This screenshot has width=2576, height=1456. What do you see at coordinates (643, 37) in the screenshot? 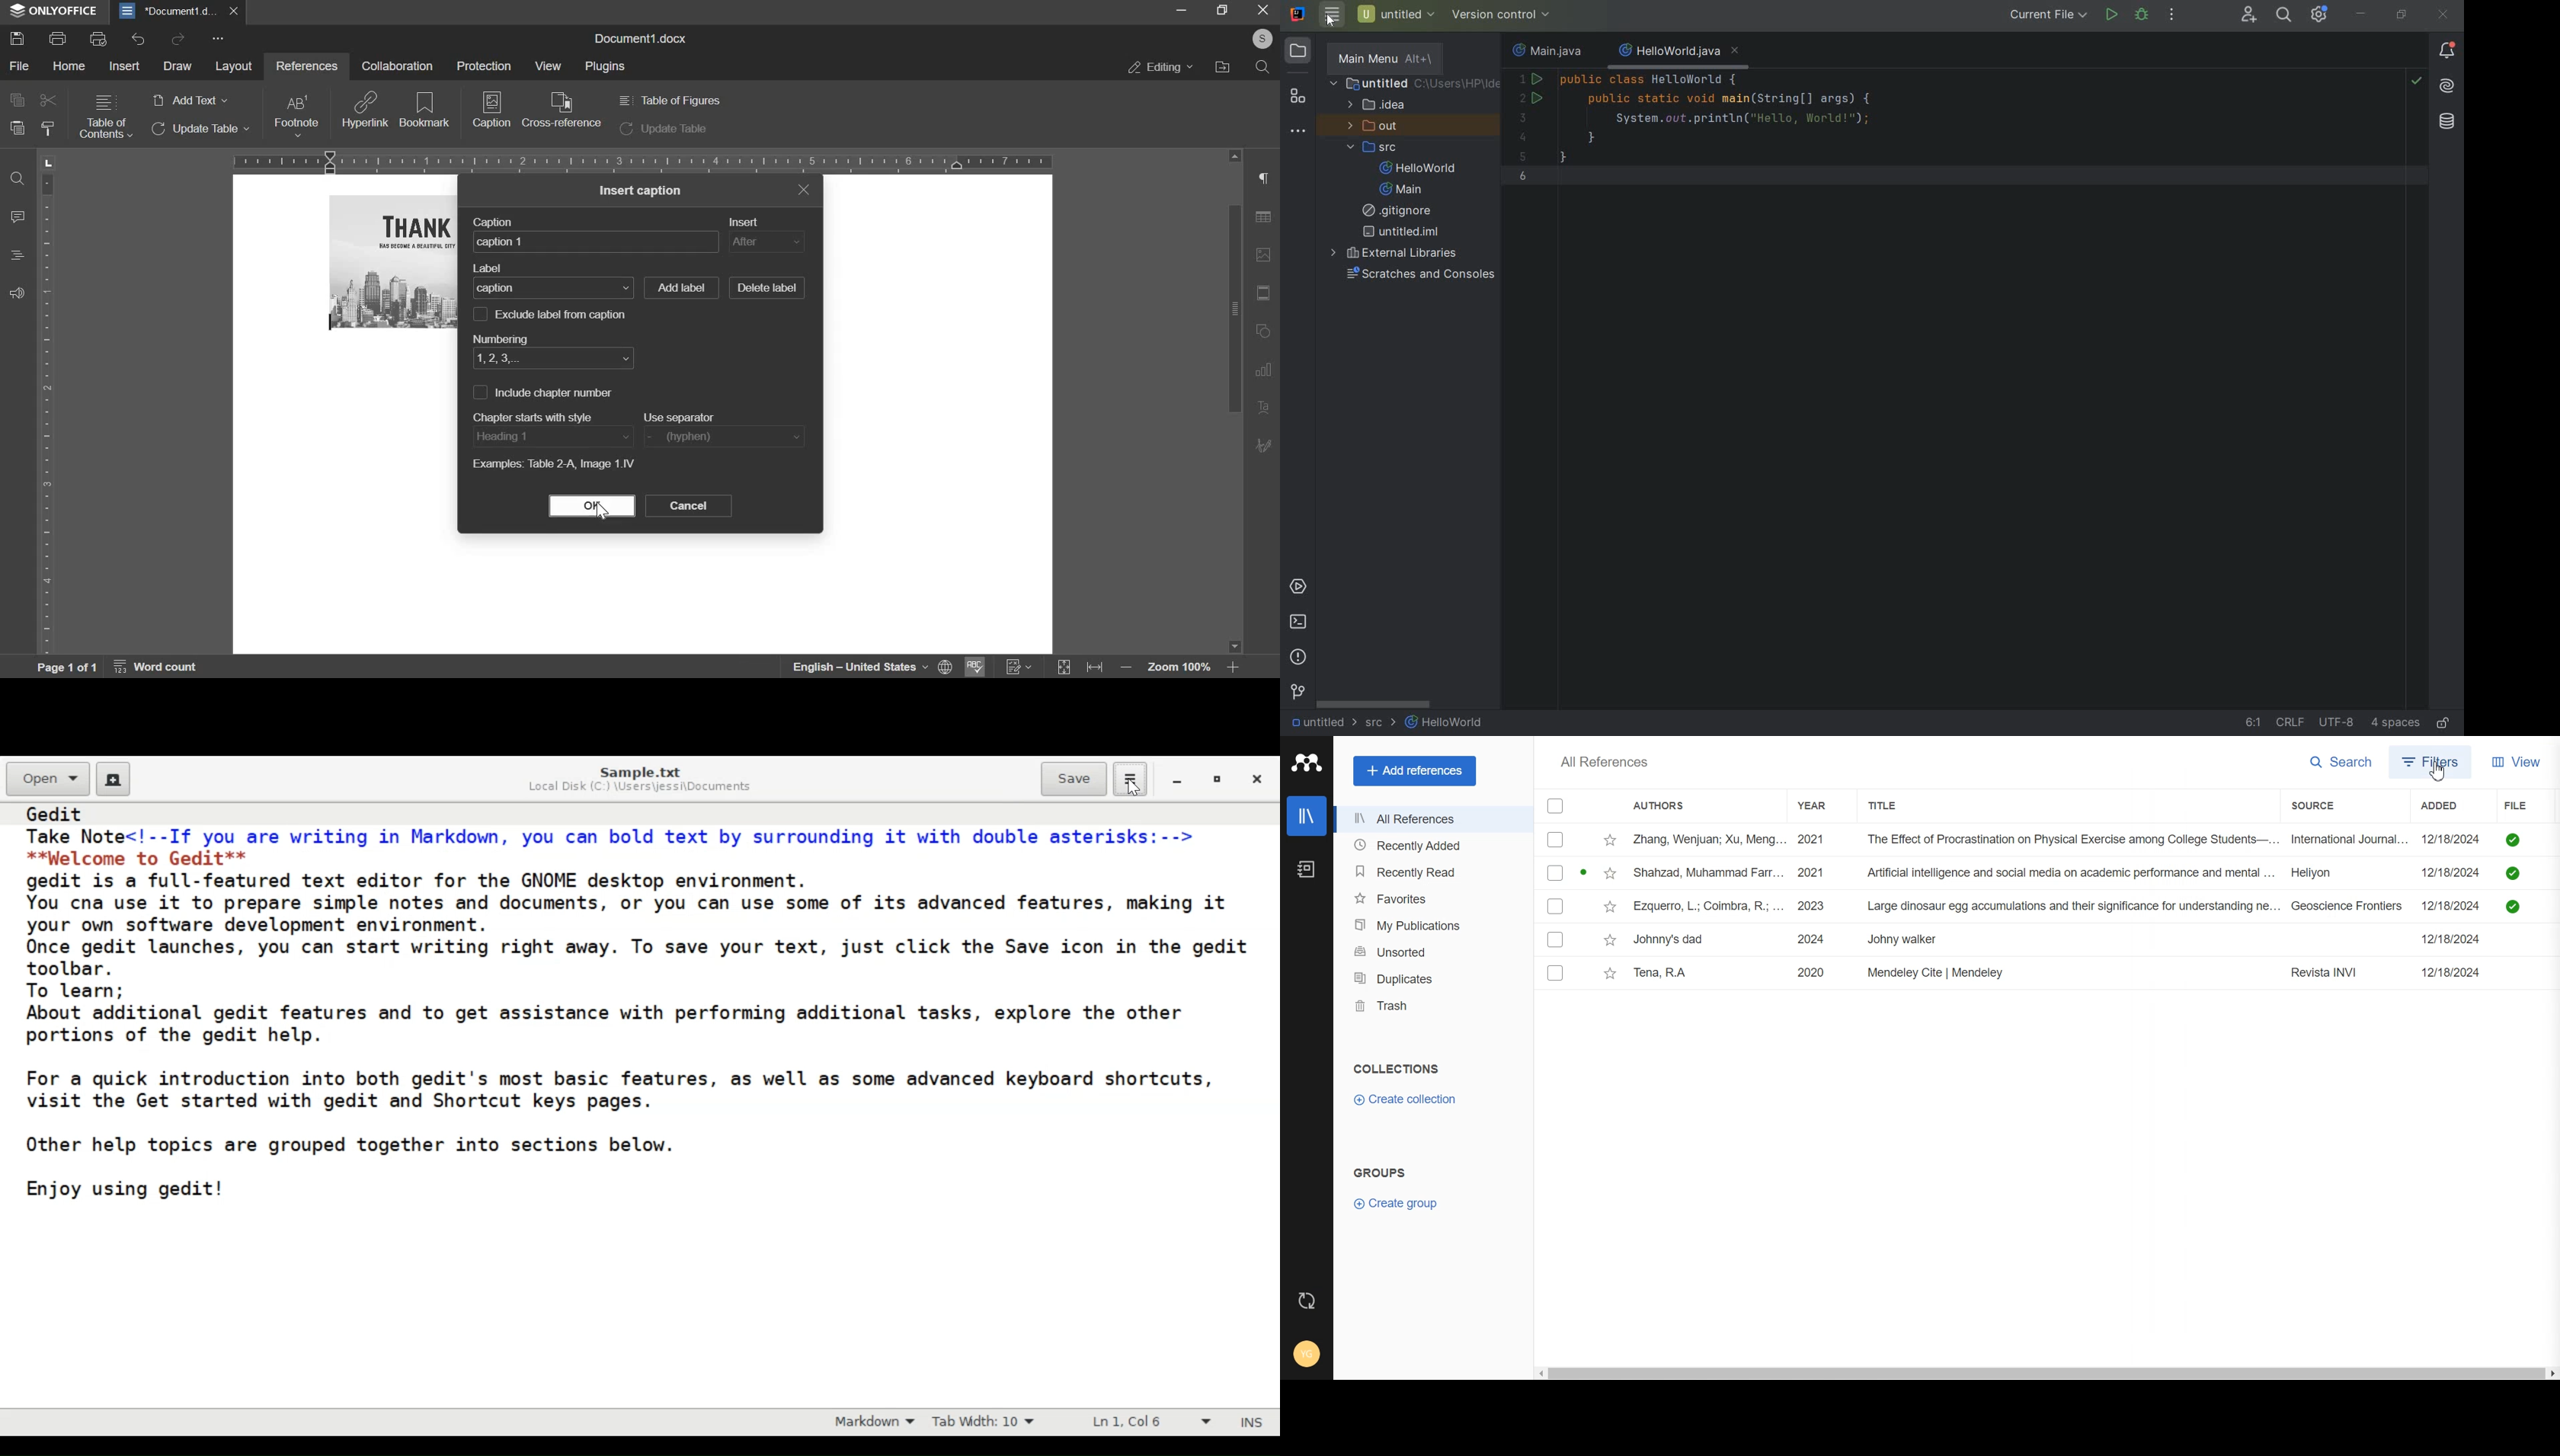
I see `document1.docx` at bounding box center [643, 37].